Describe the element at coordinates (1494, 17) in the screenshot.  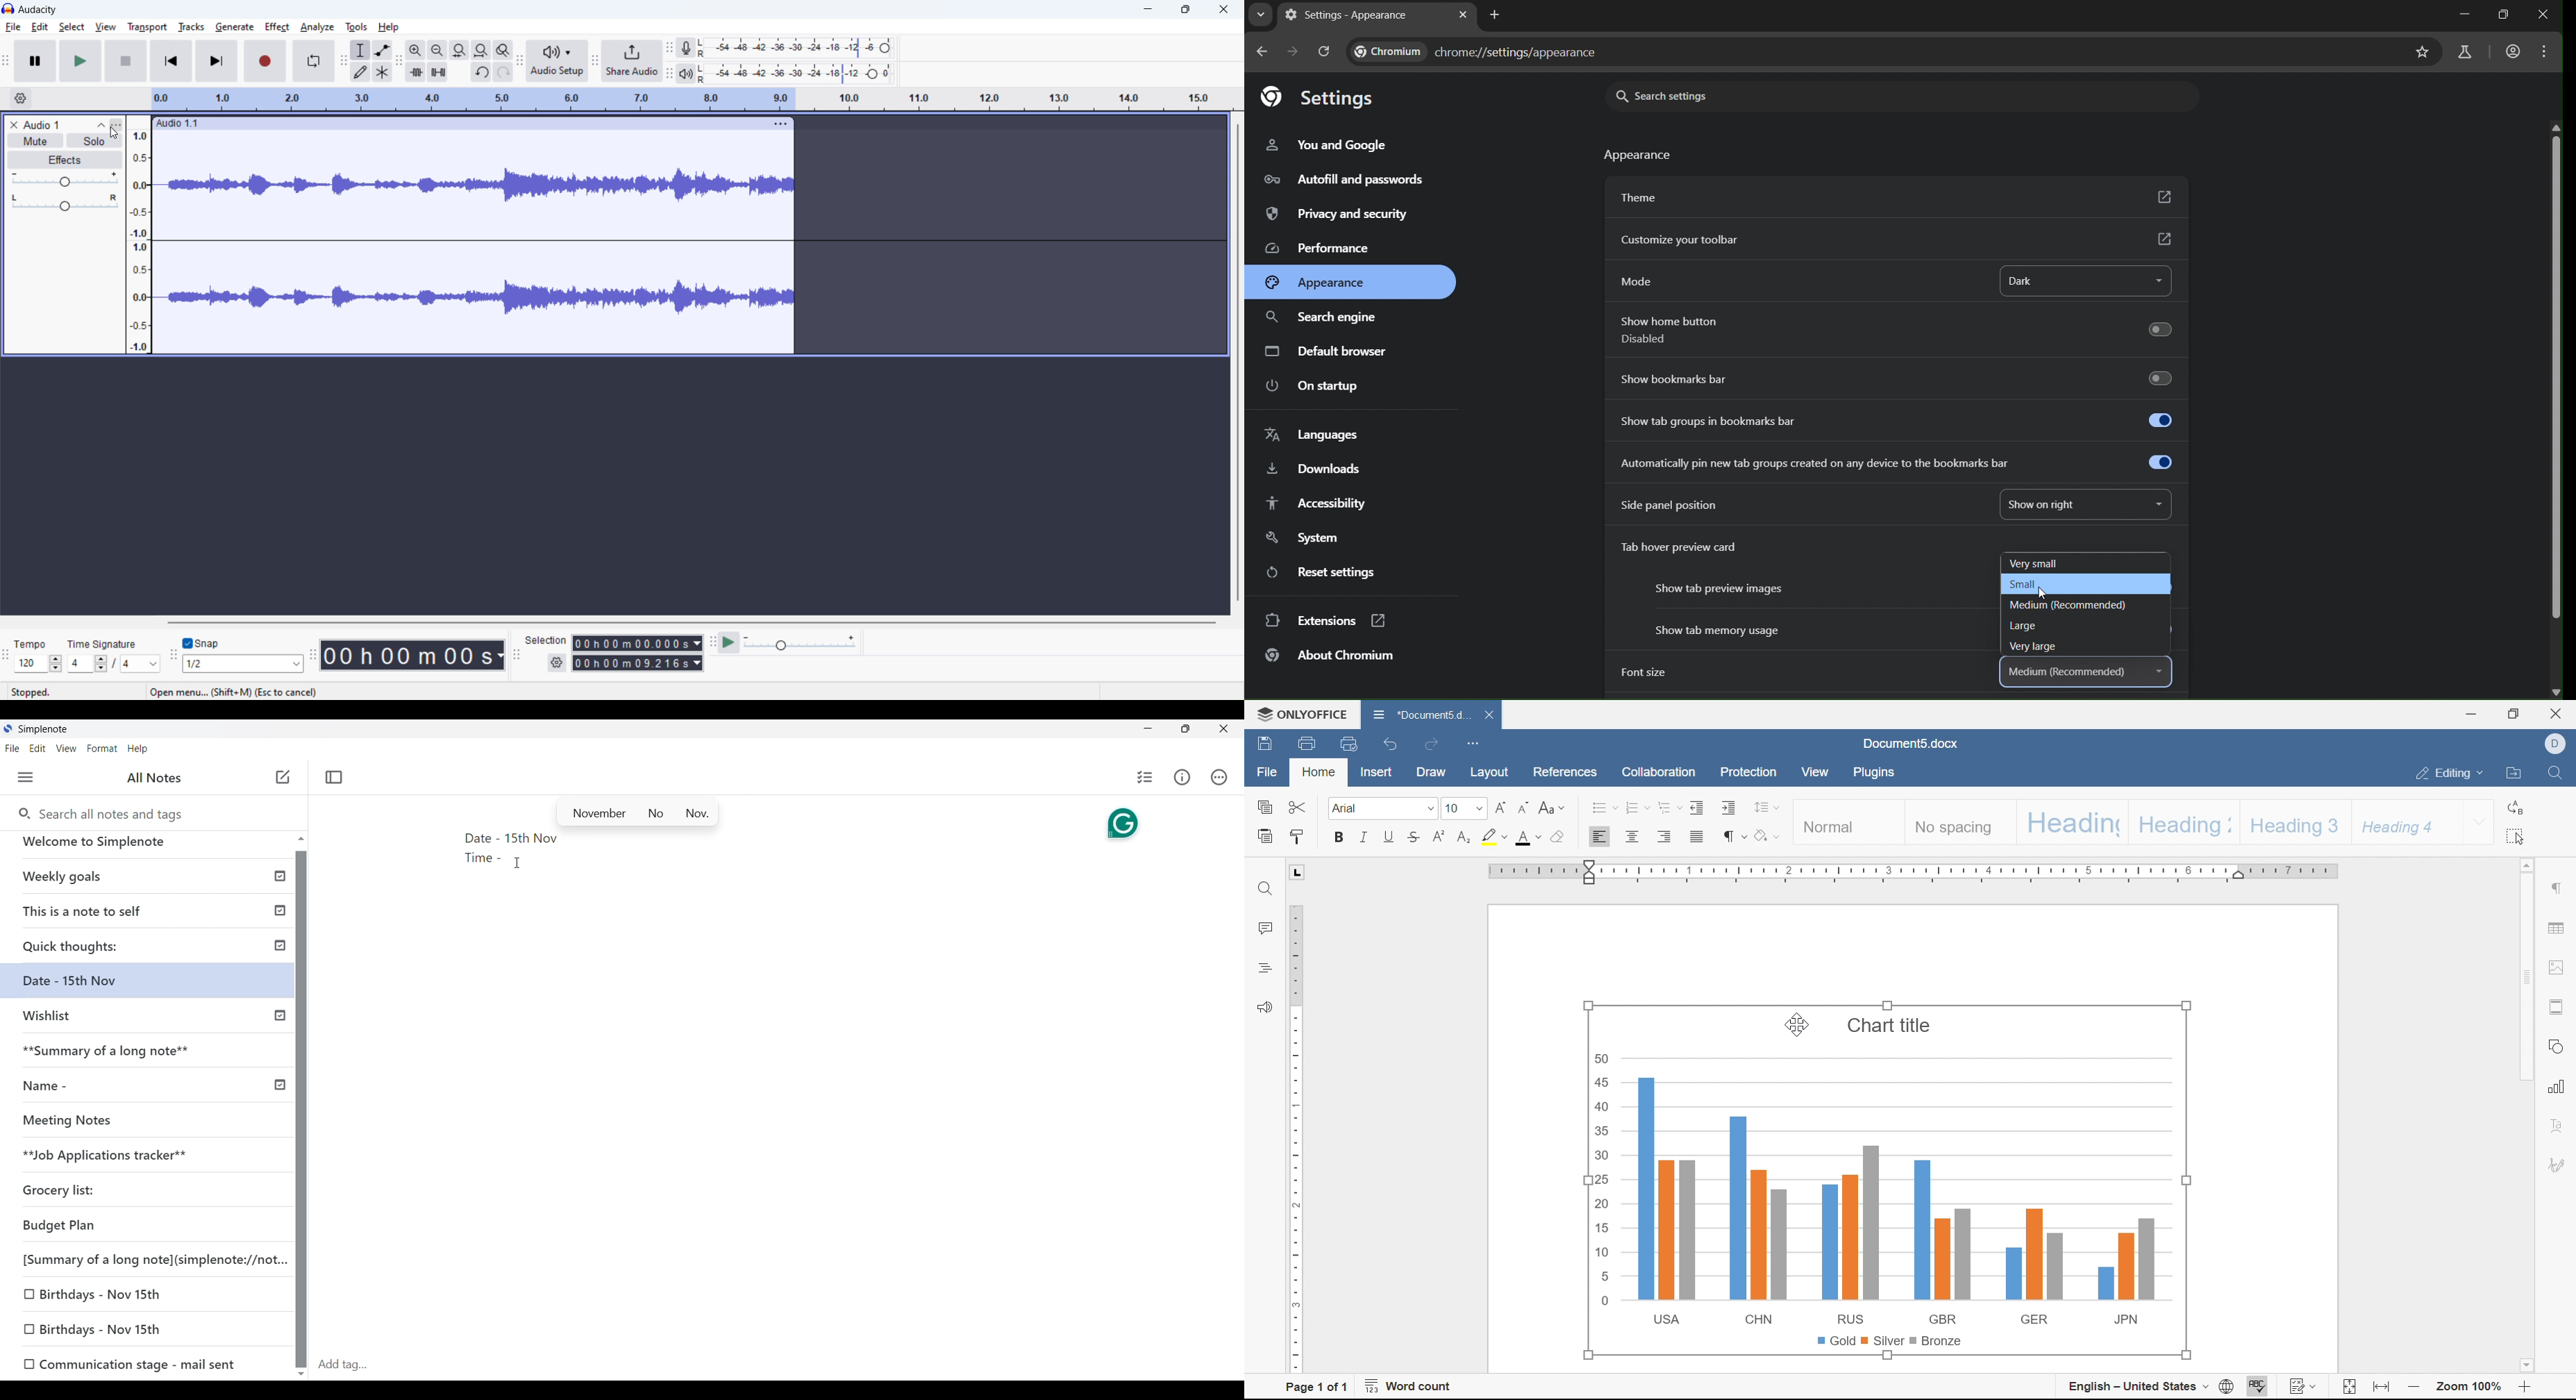
I see `new tab` at that location.